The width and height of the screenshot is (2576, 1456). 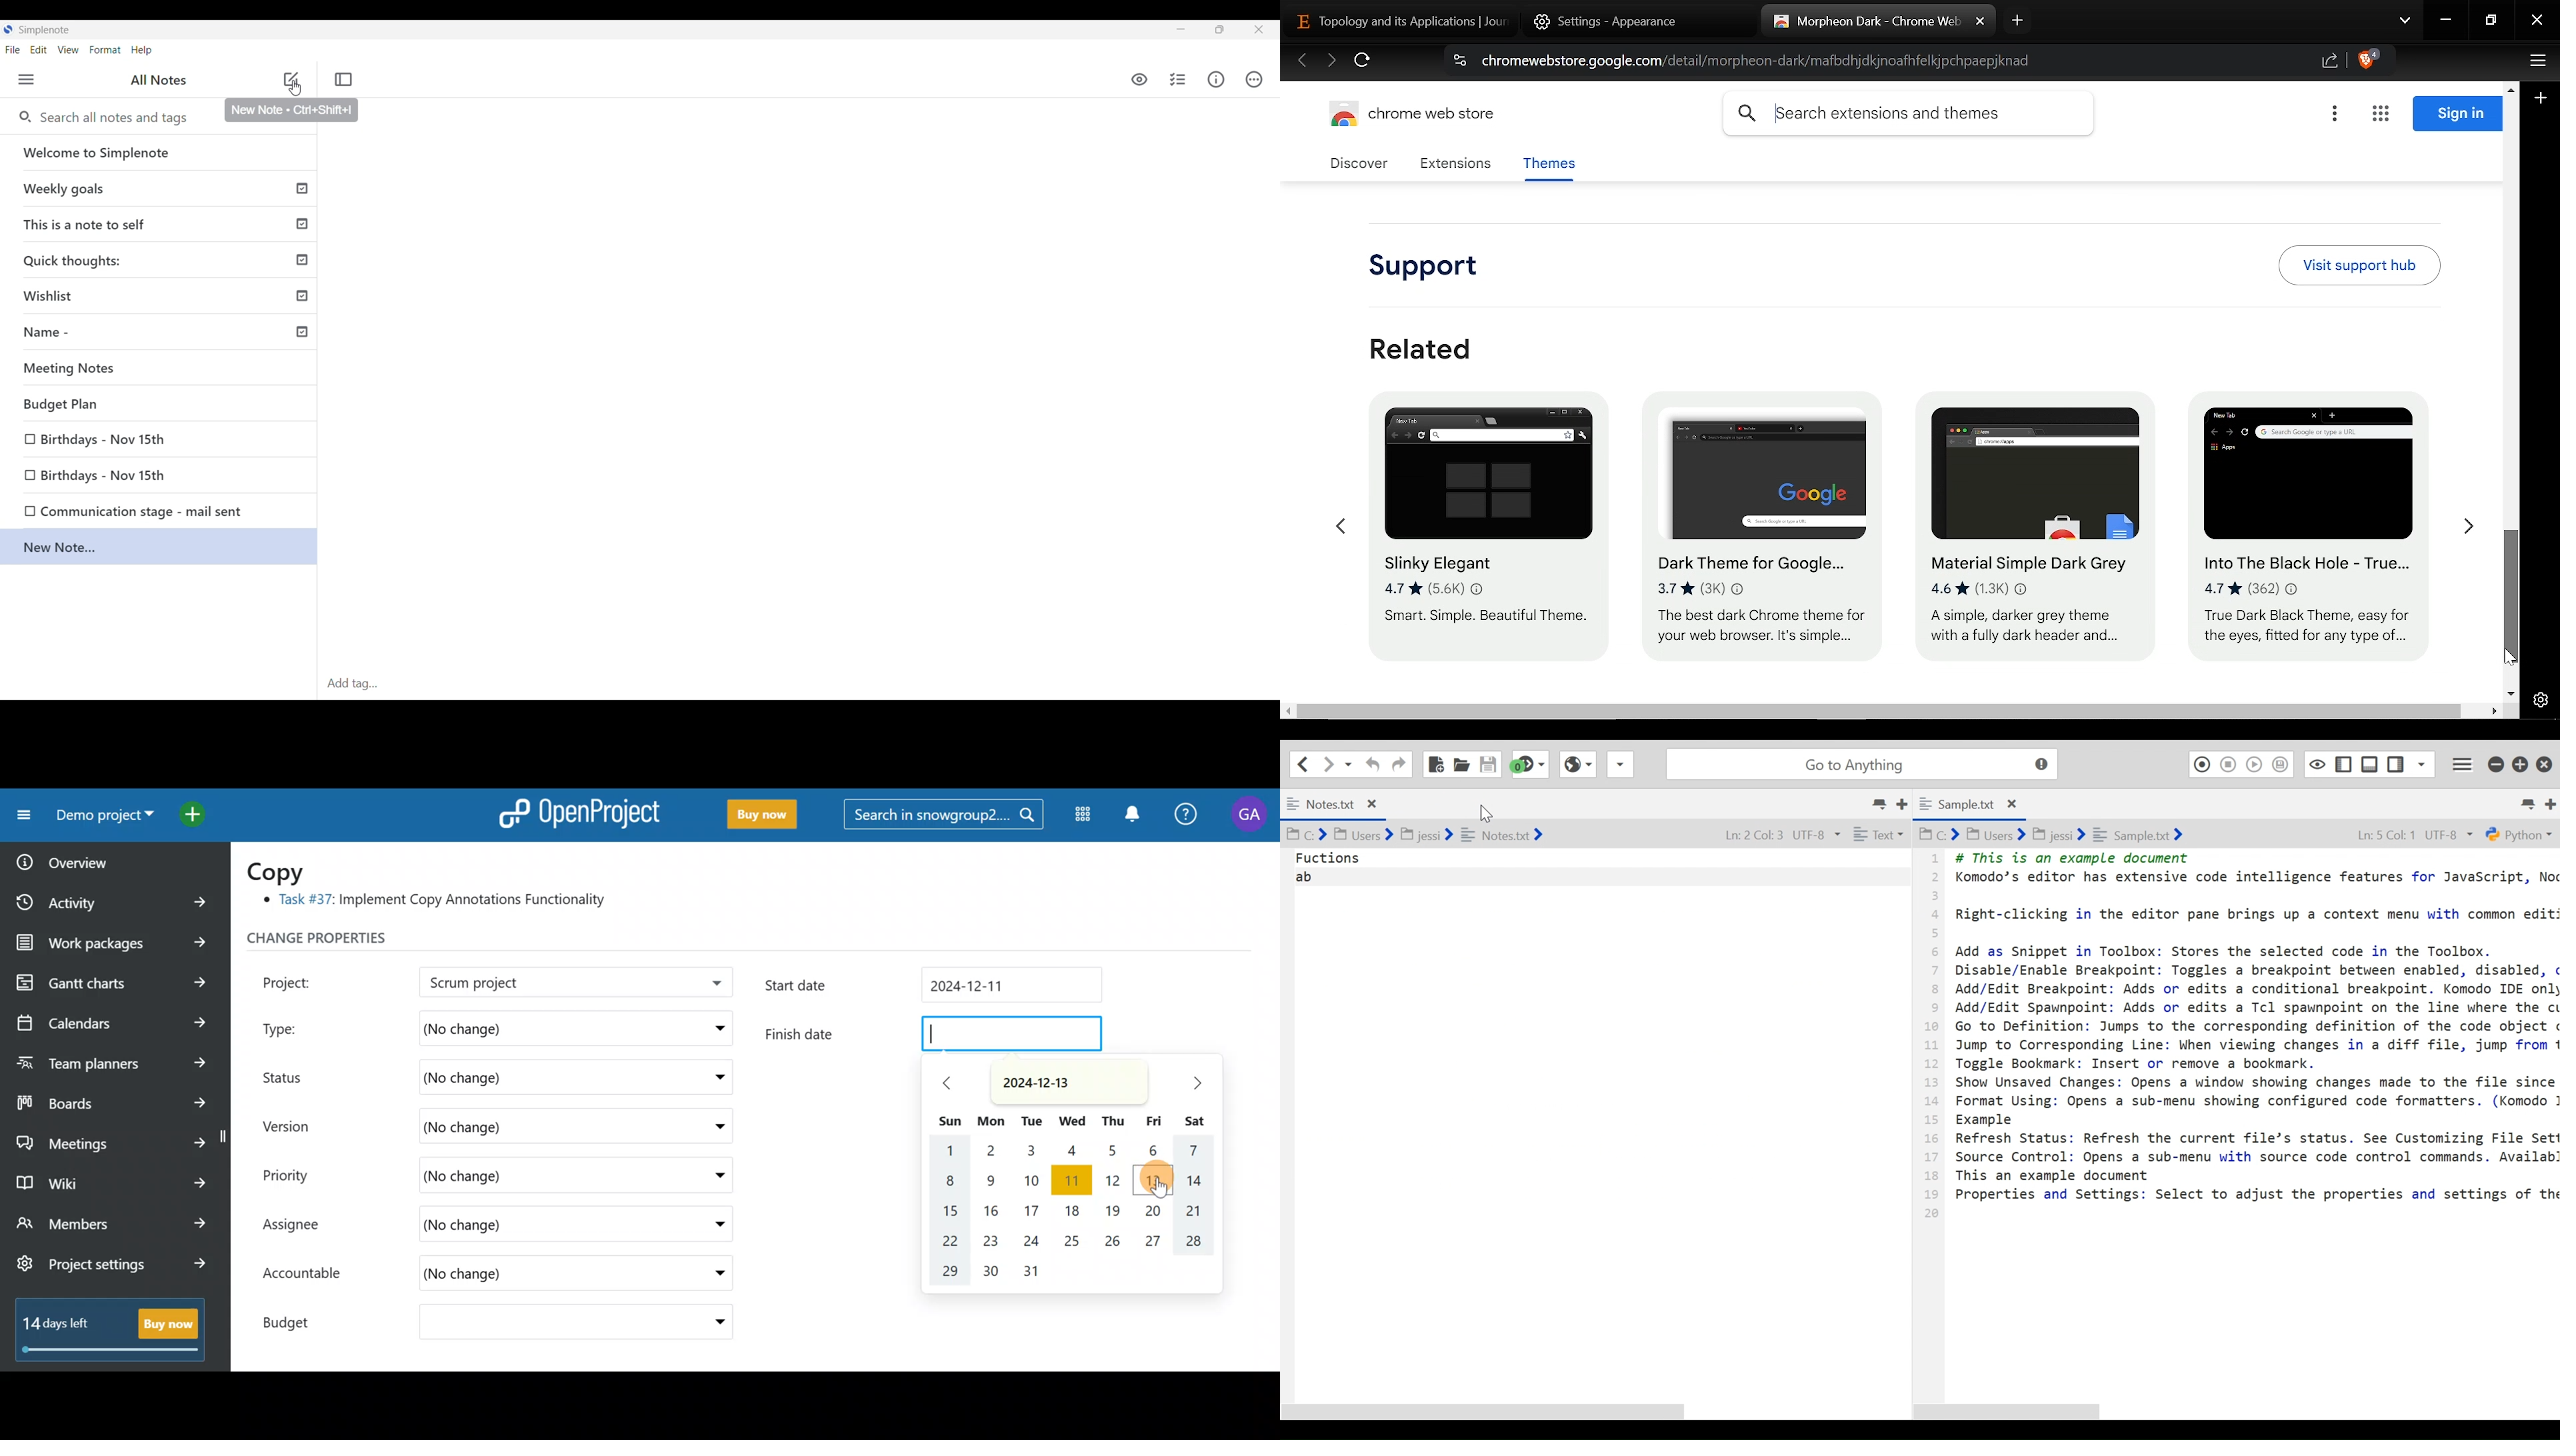 What do you see at coordinates (100, 818) in the screenshot?
I see `Demo project` at bounding box center [100, 818].